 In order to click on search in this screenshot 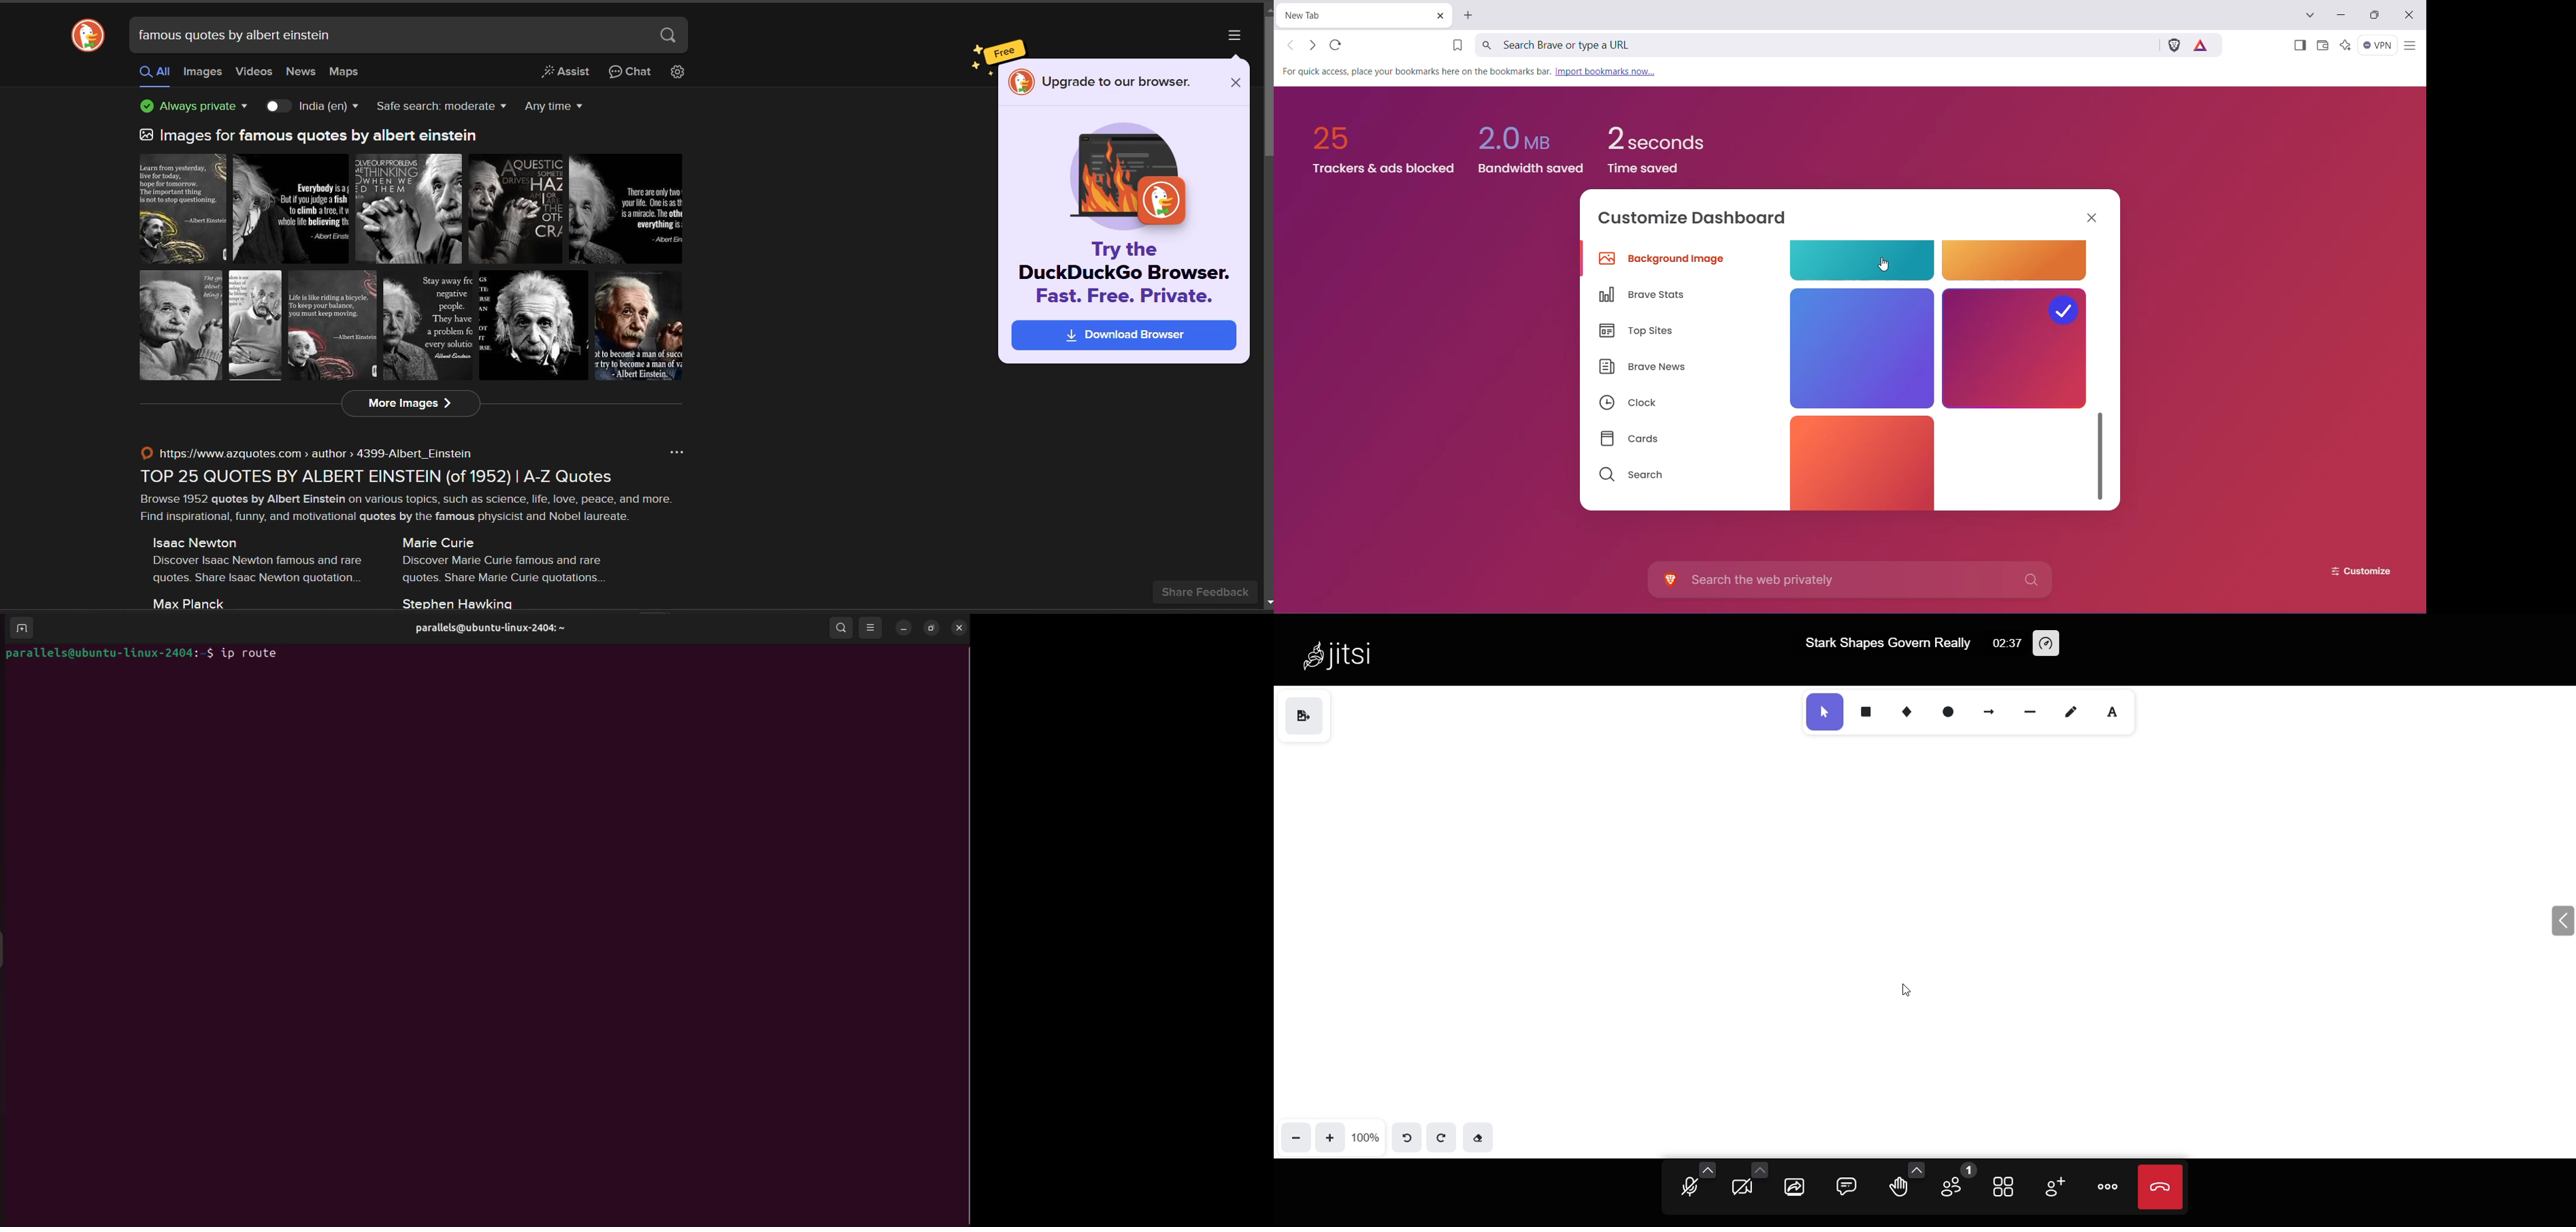, I will do `click(671, 37)`.